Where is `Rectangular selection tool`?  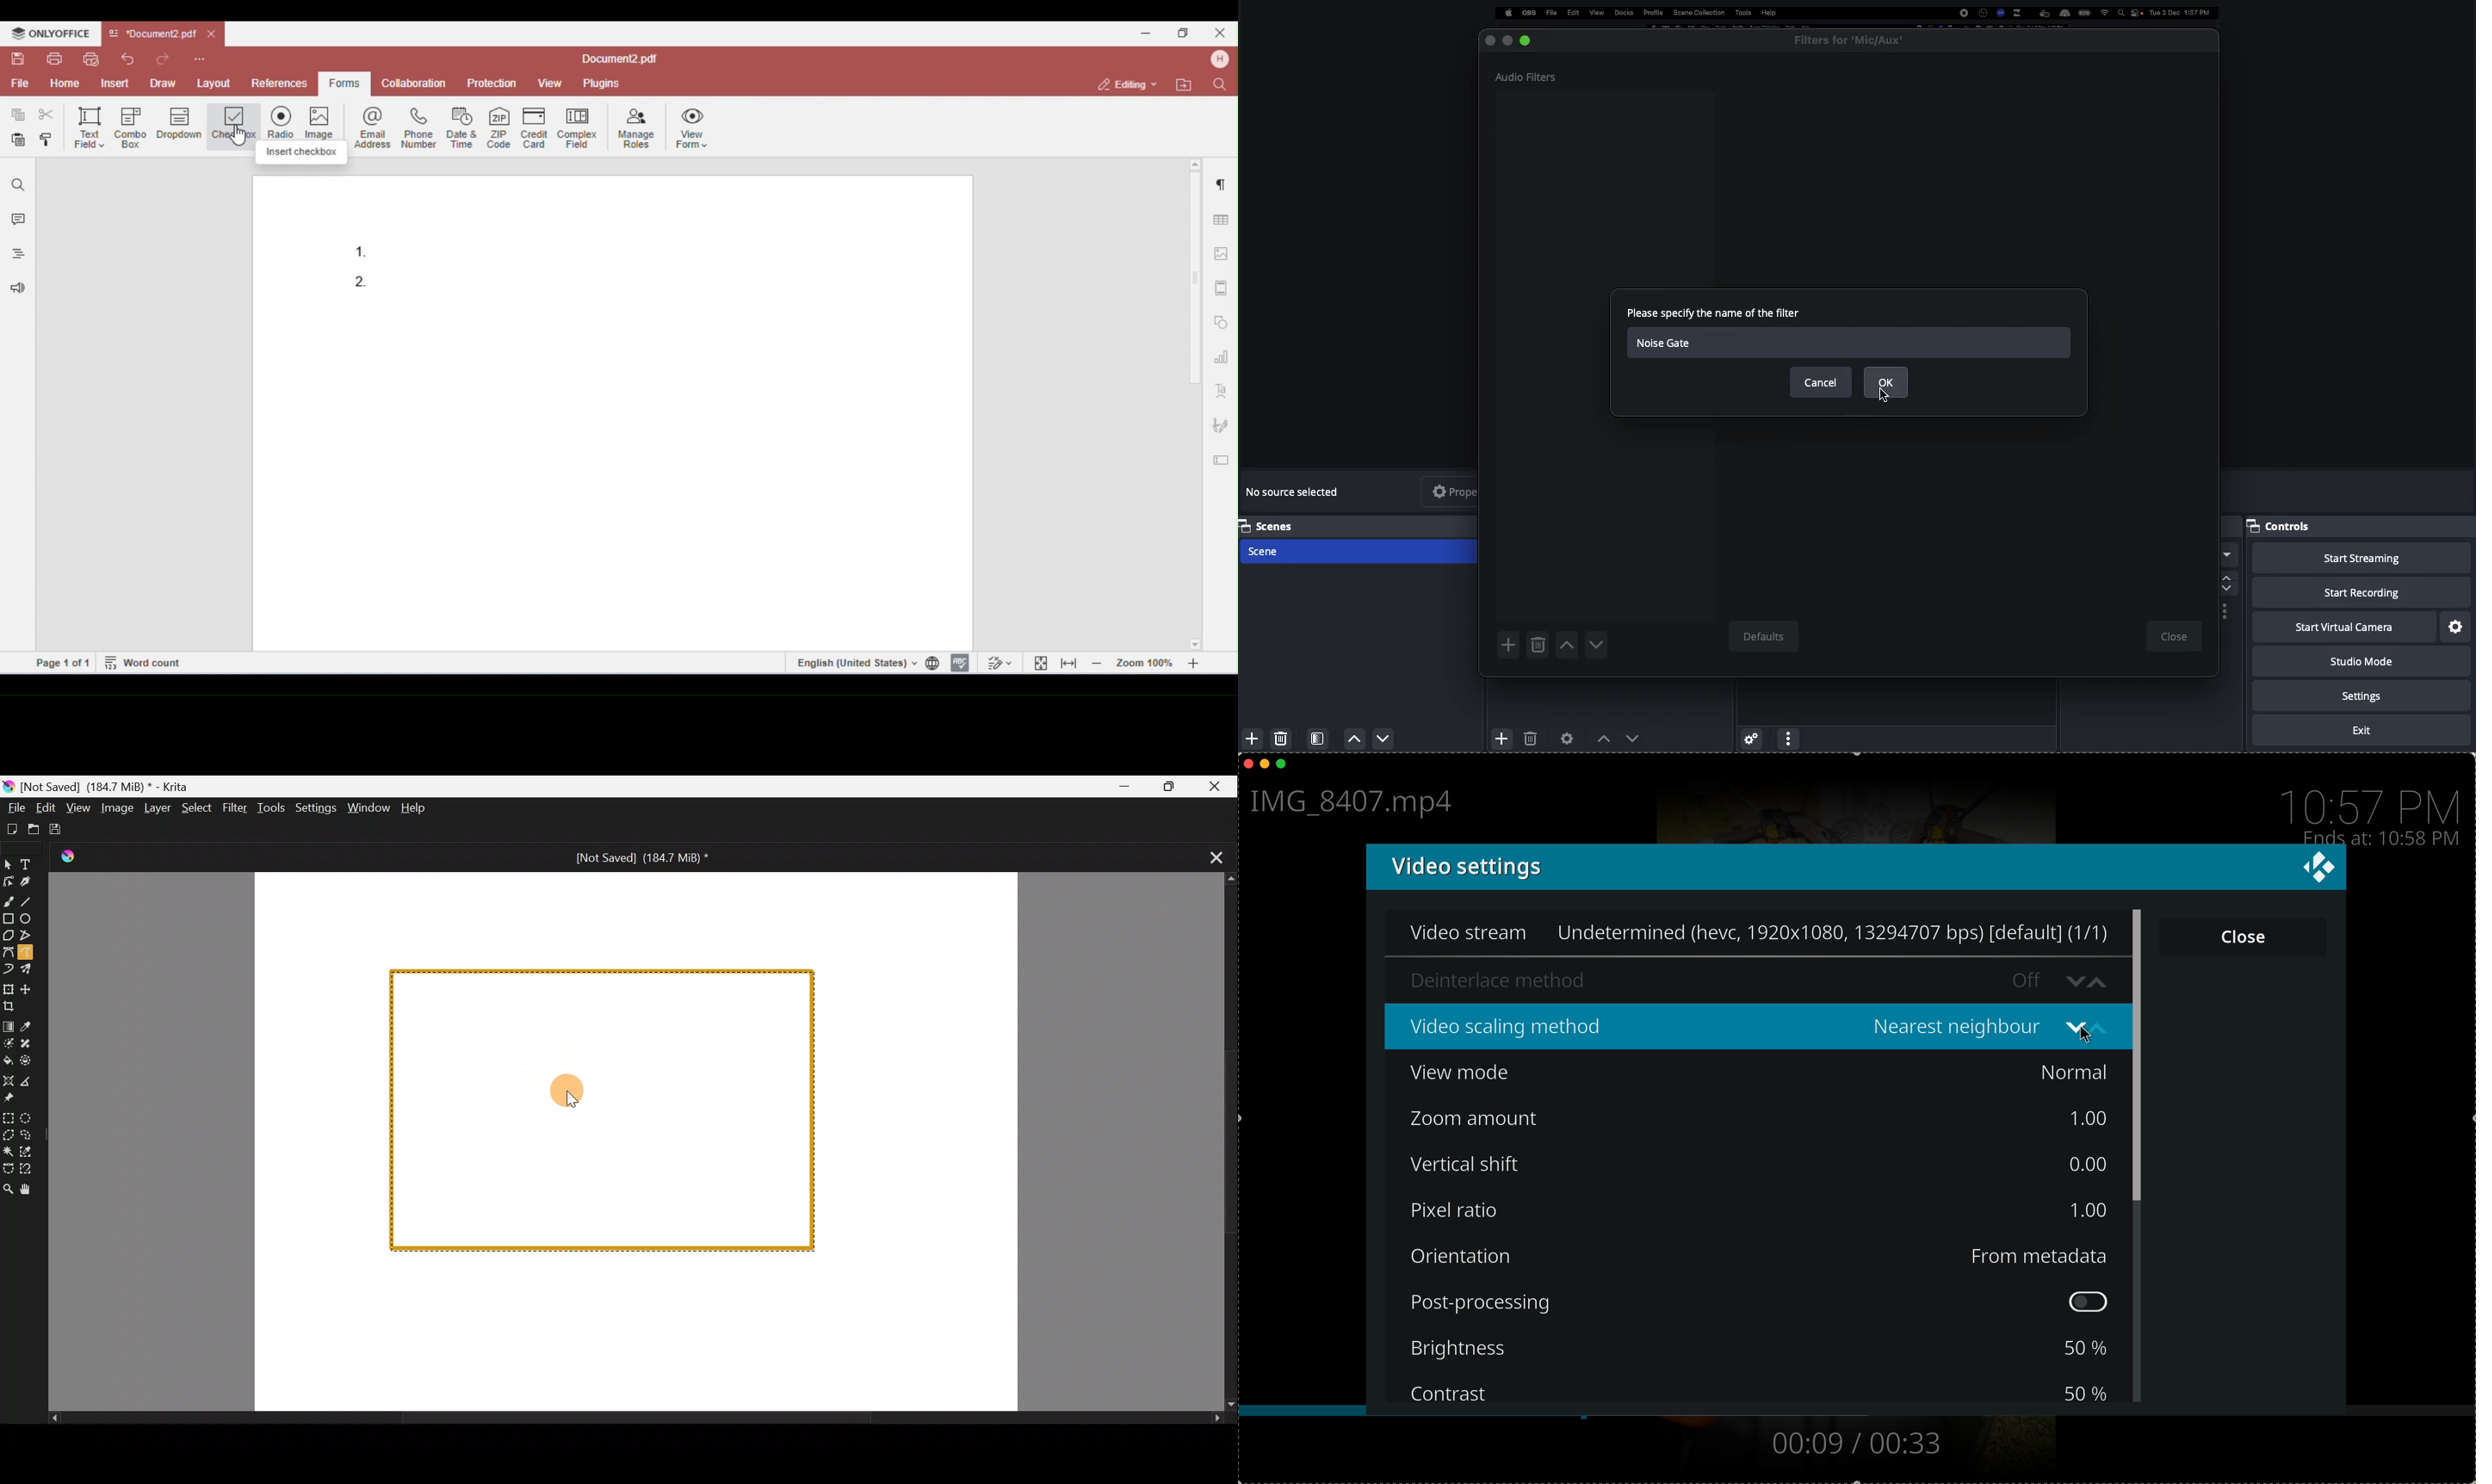 Rectangular selection tool is located at coordinates (8, 1116).